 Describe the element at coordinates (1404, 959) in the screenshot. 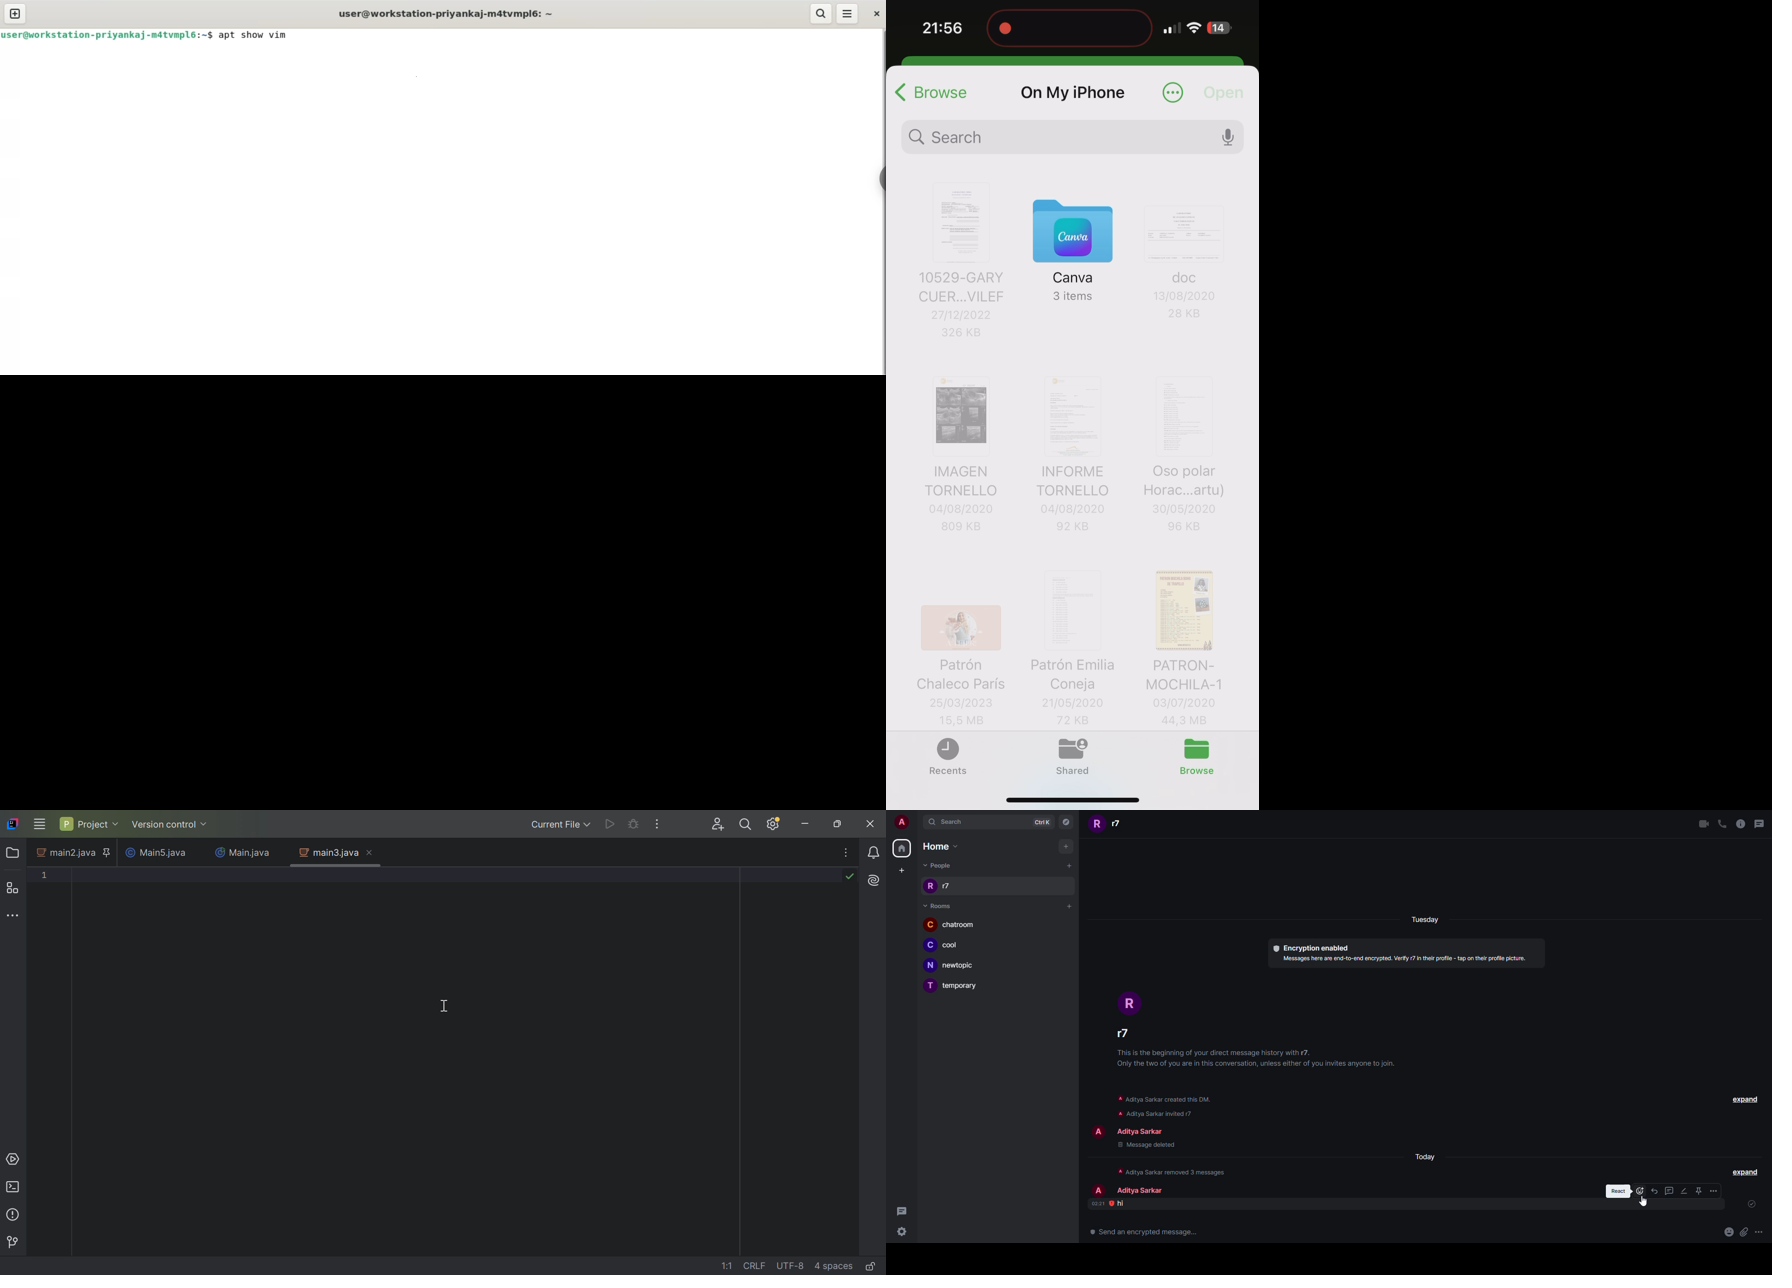

I see `info` at that location.